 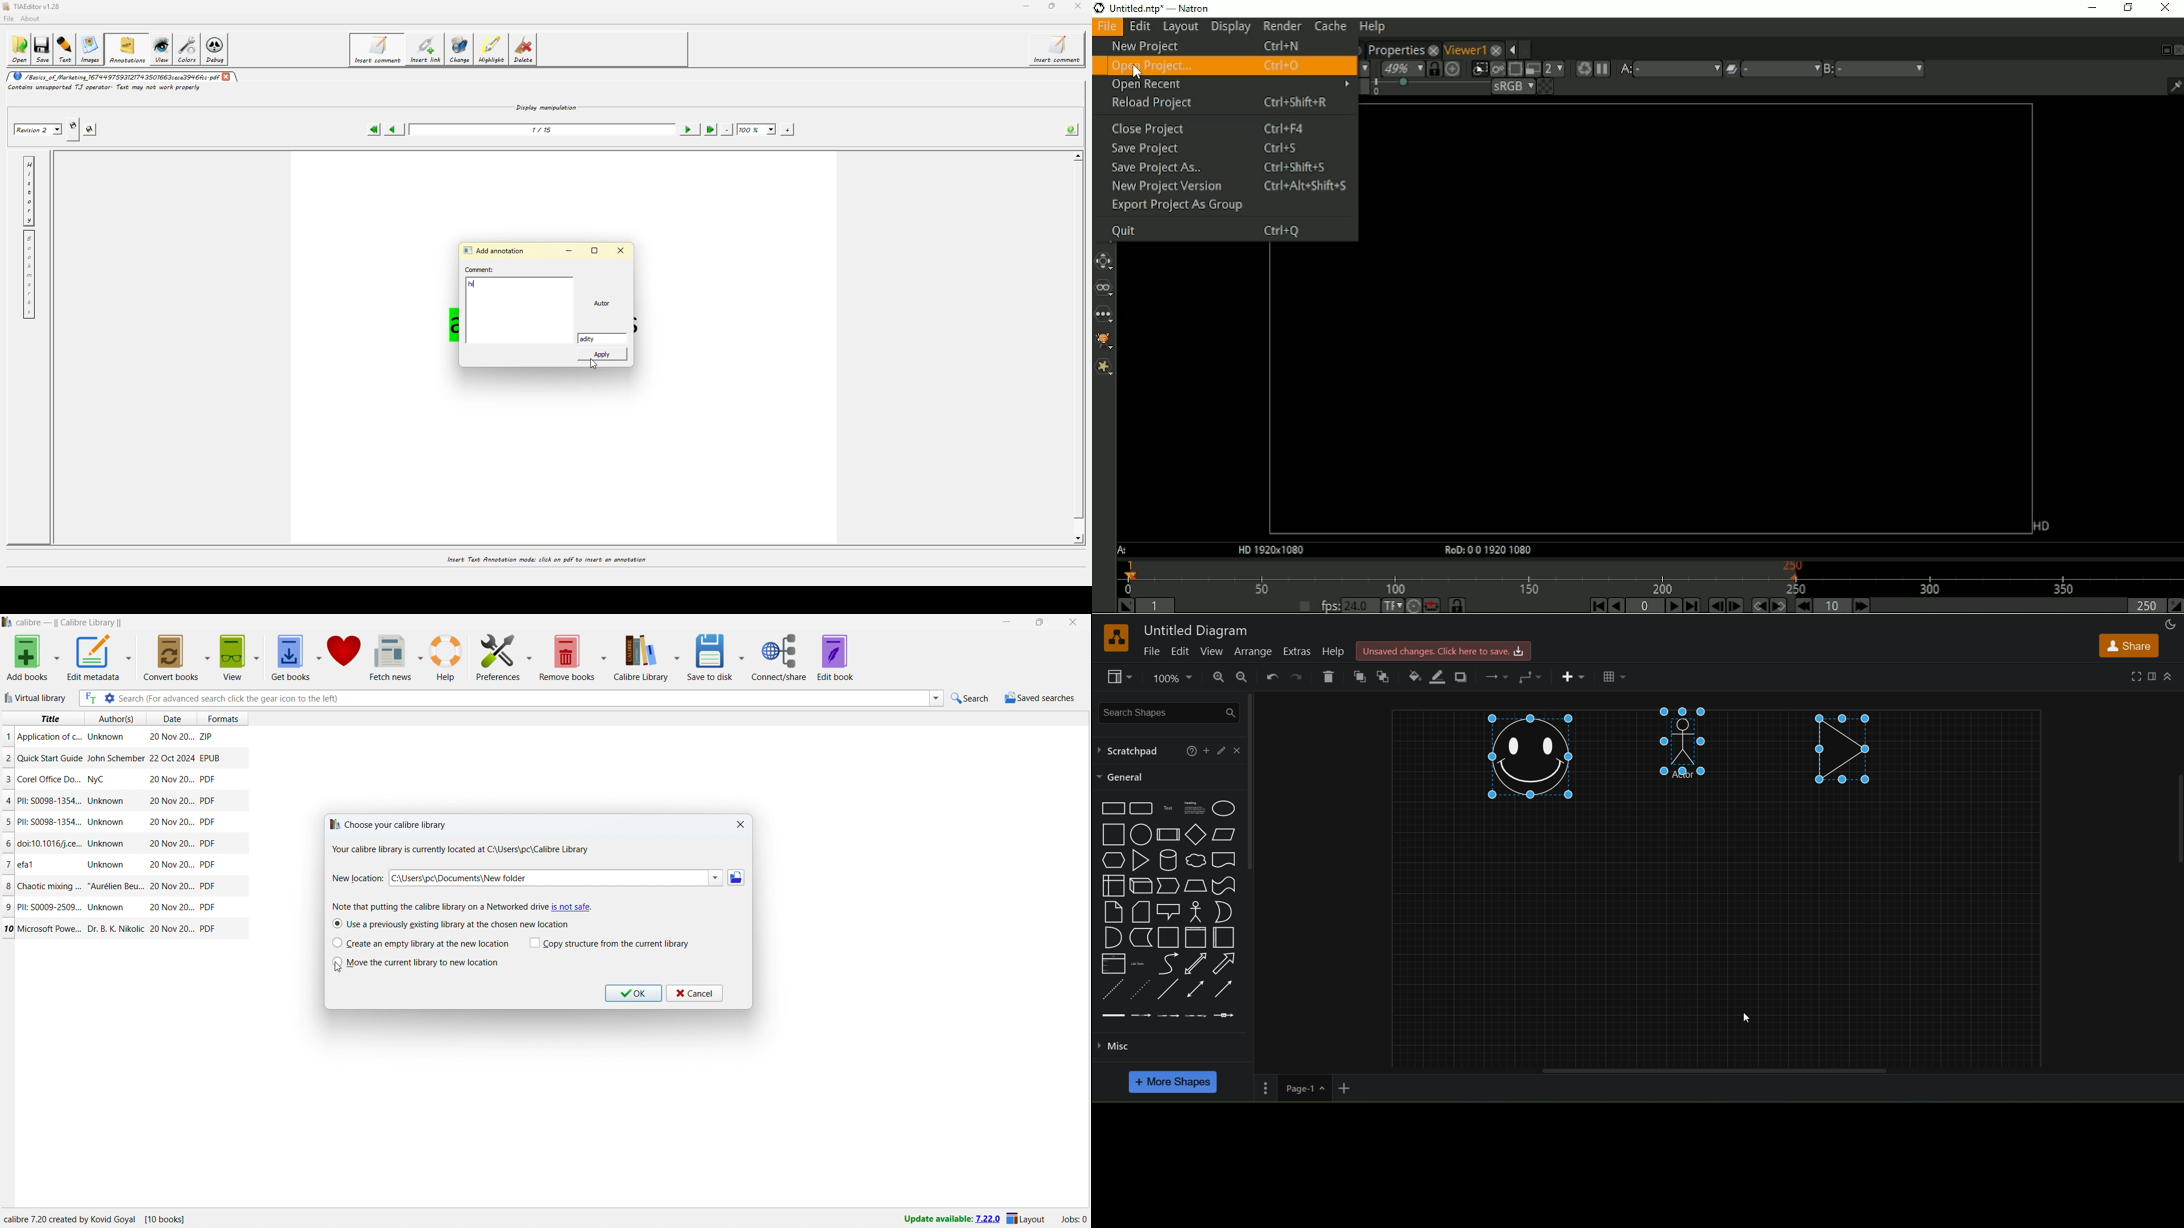 I want to click on list items, so click(x=1139, y=962).